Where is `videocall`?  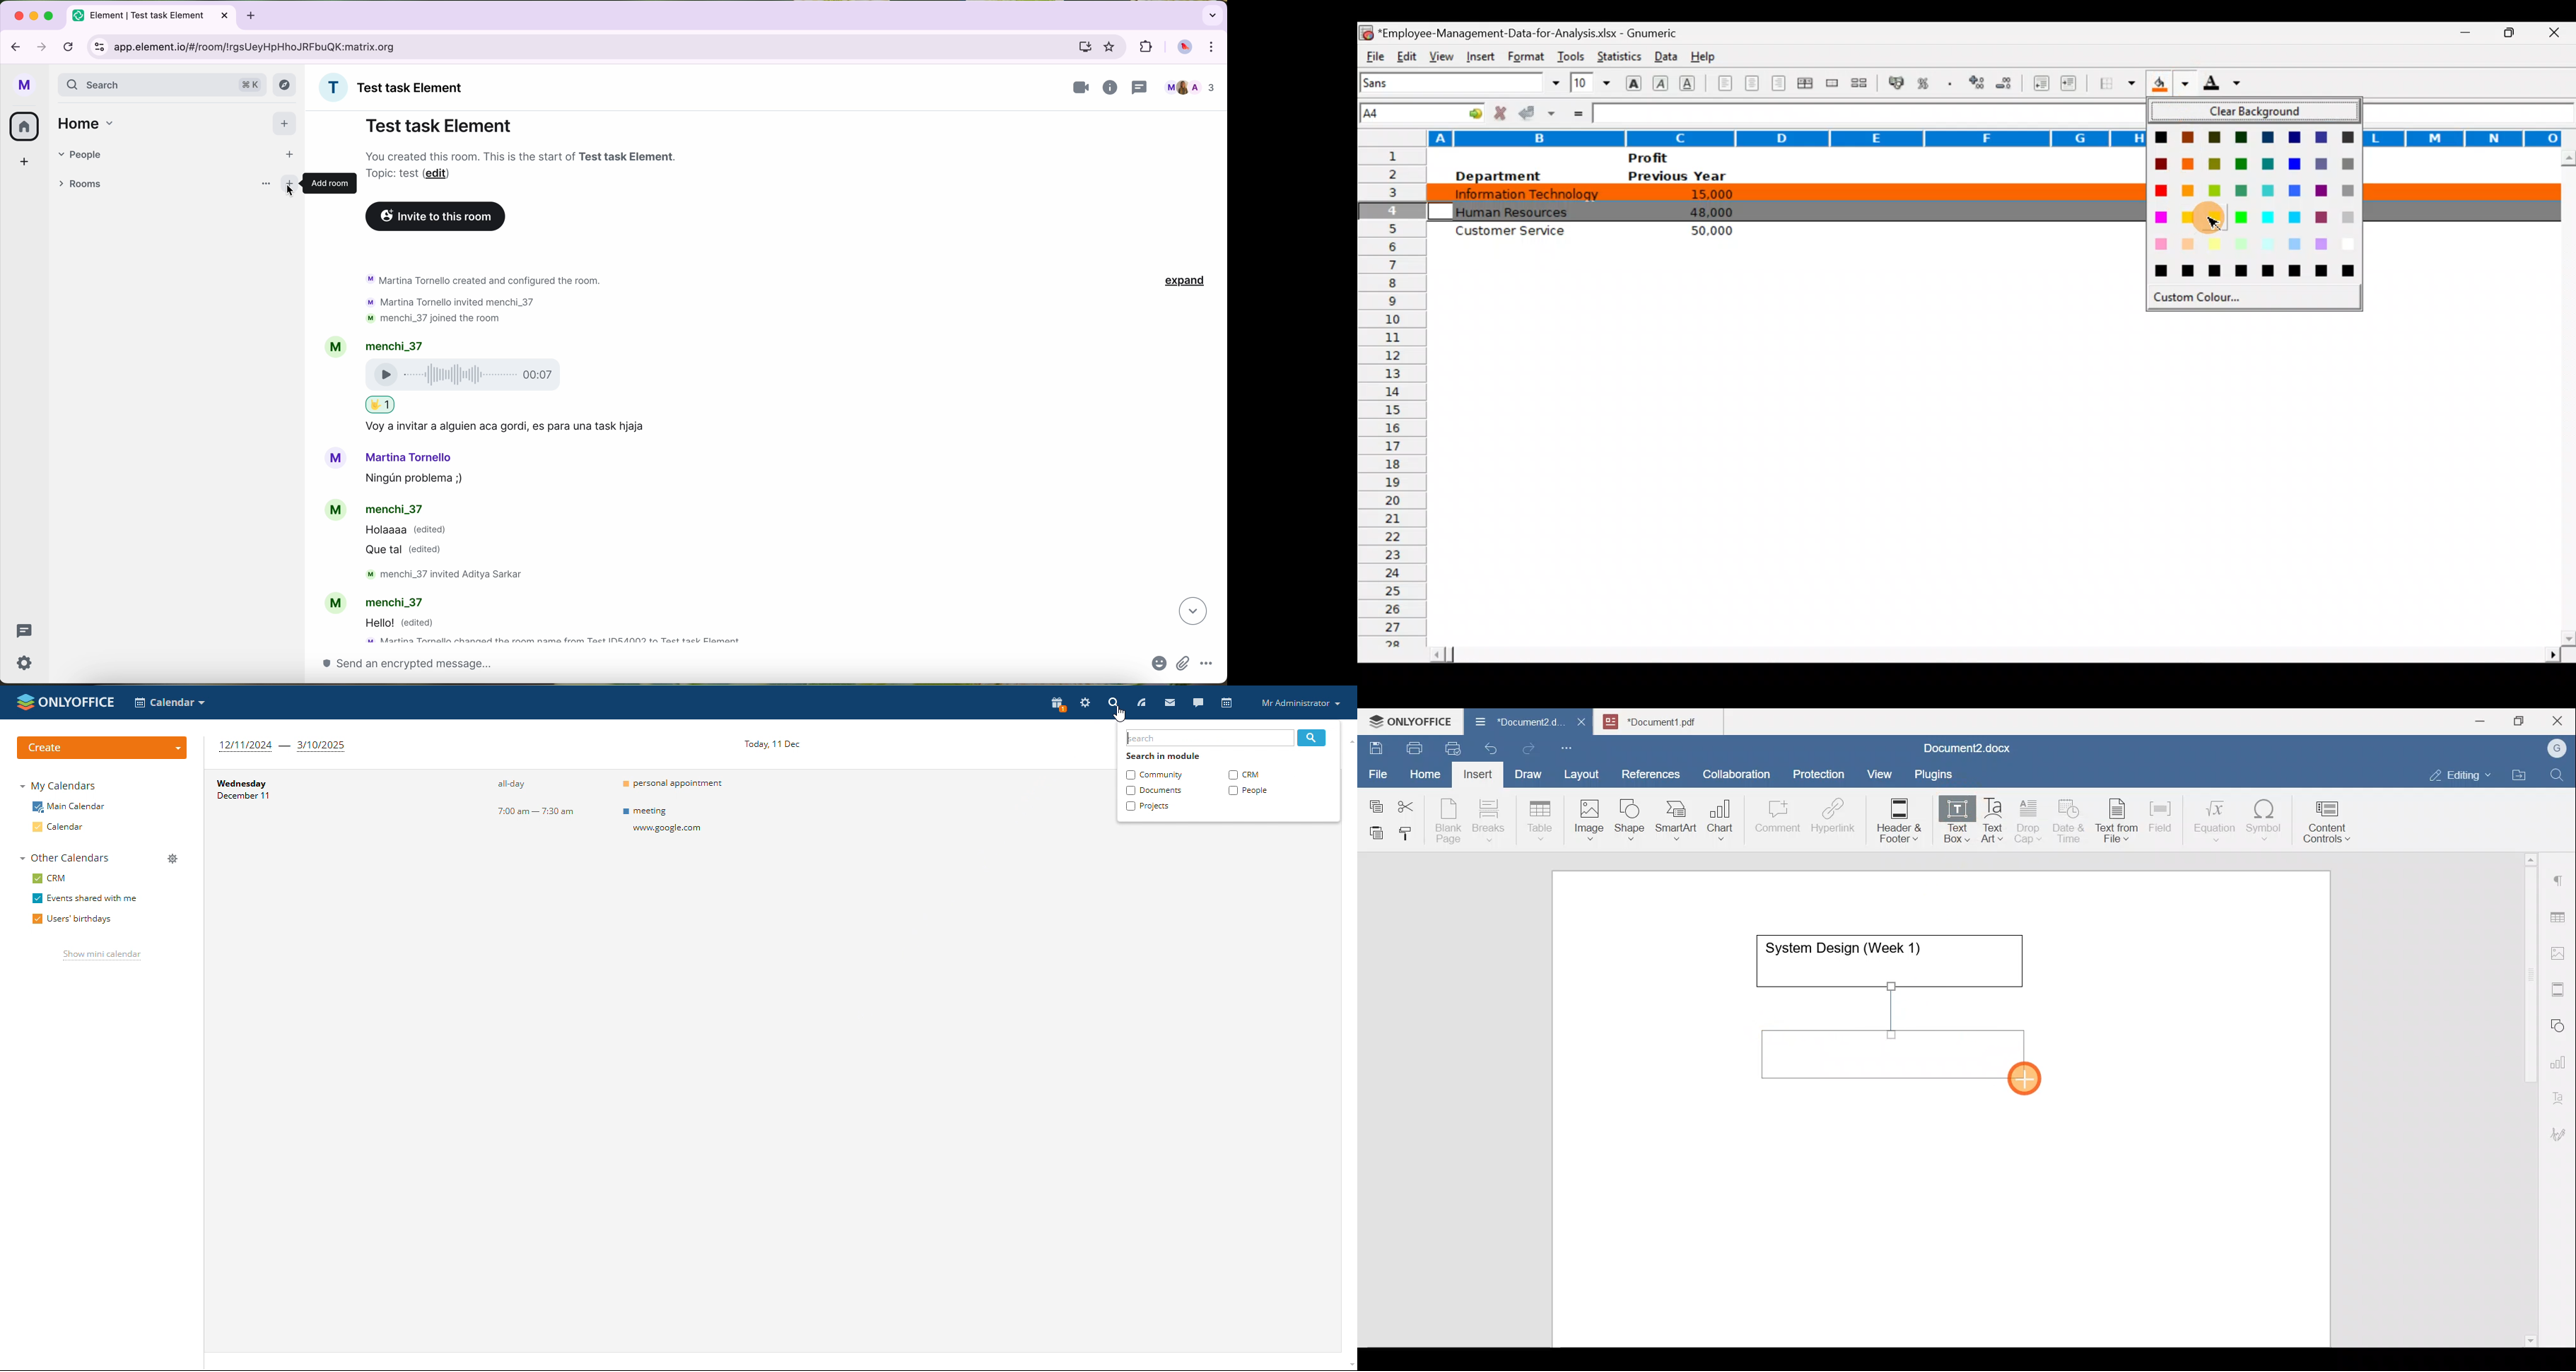 videocall is located at coordinates (1082, 88).